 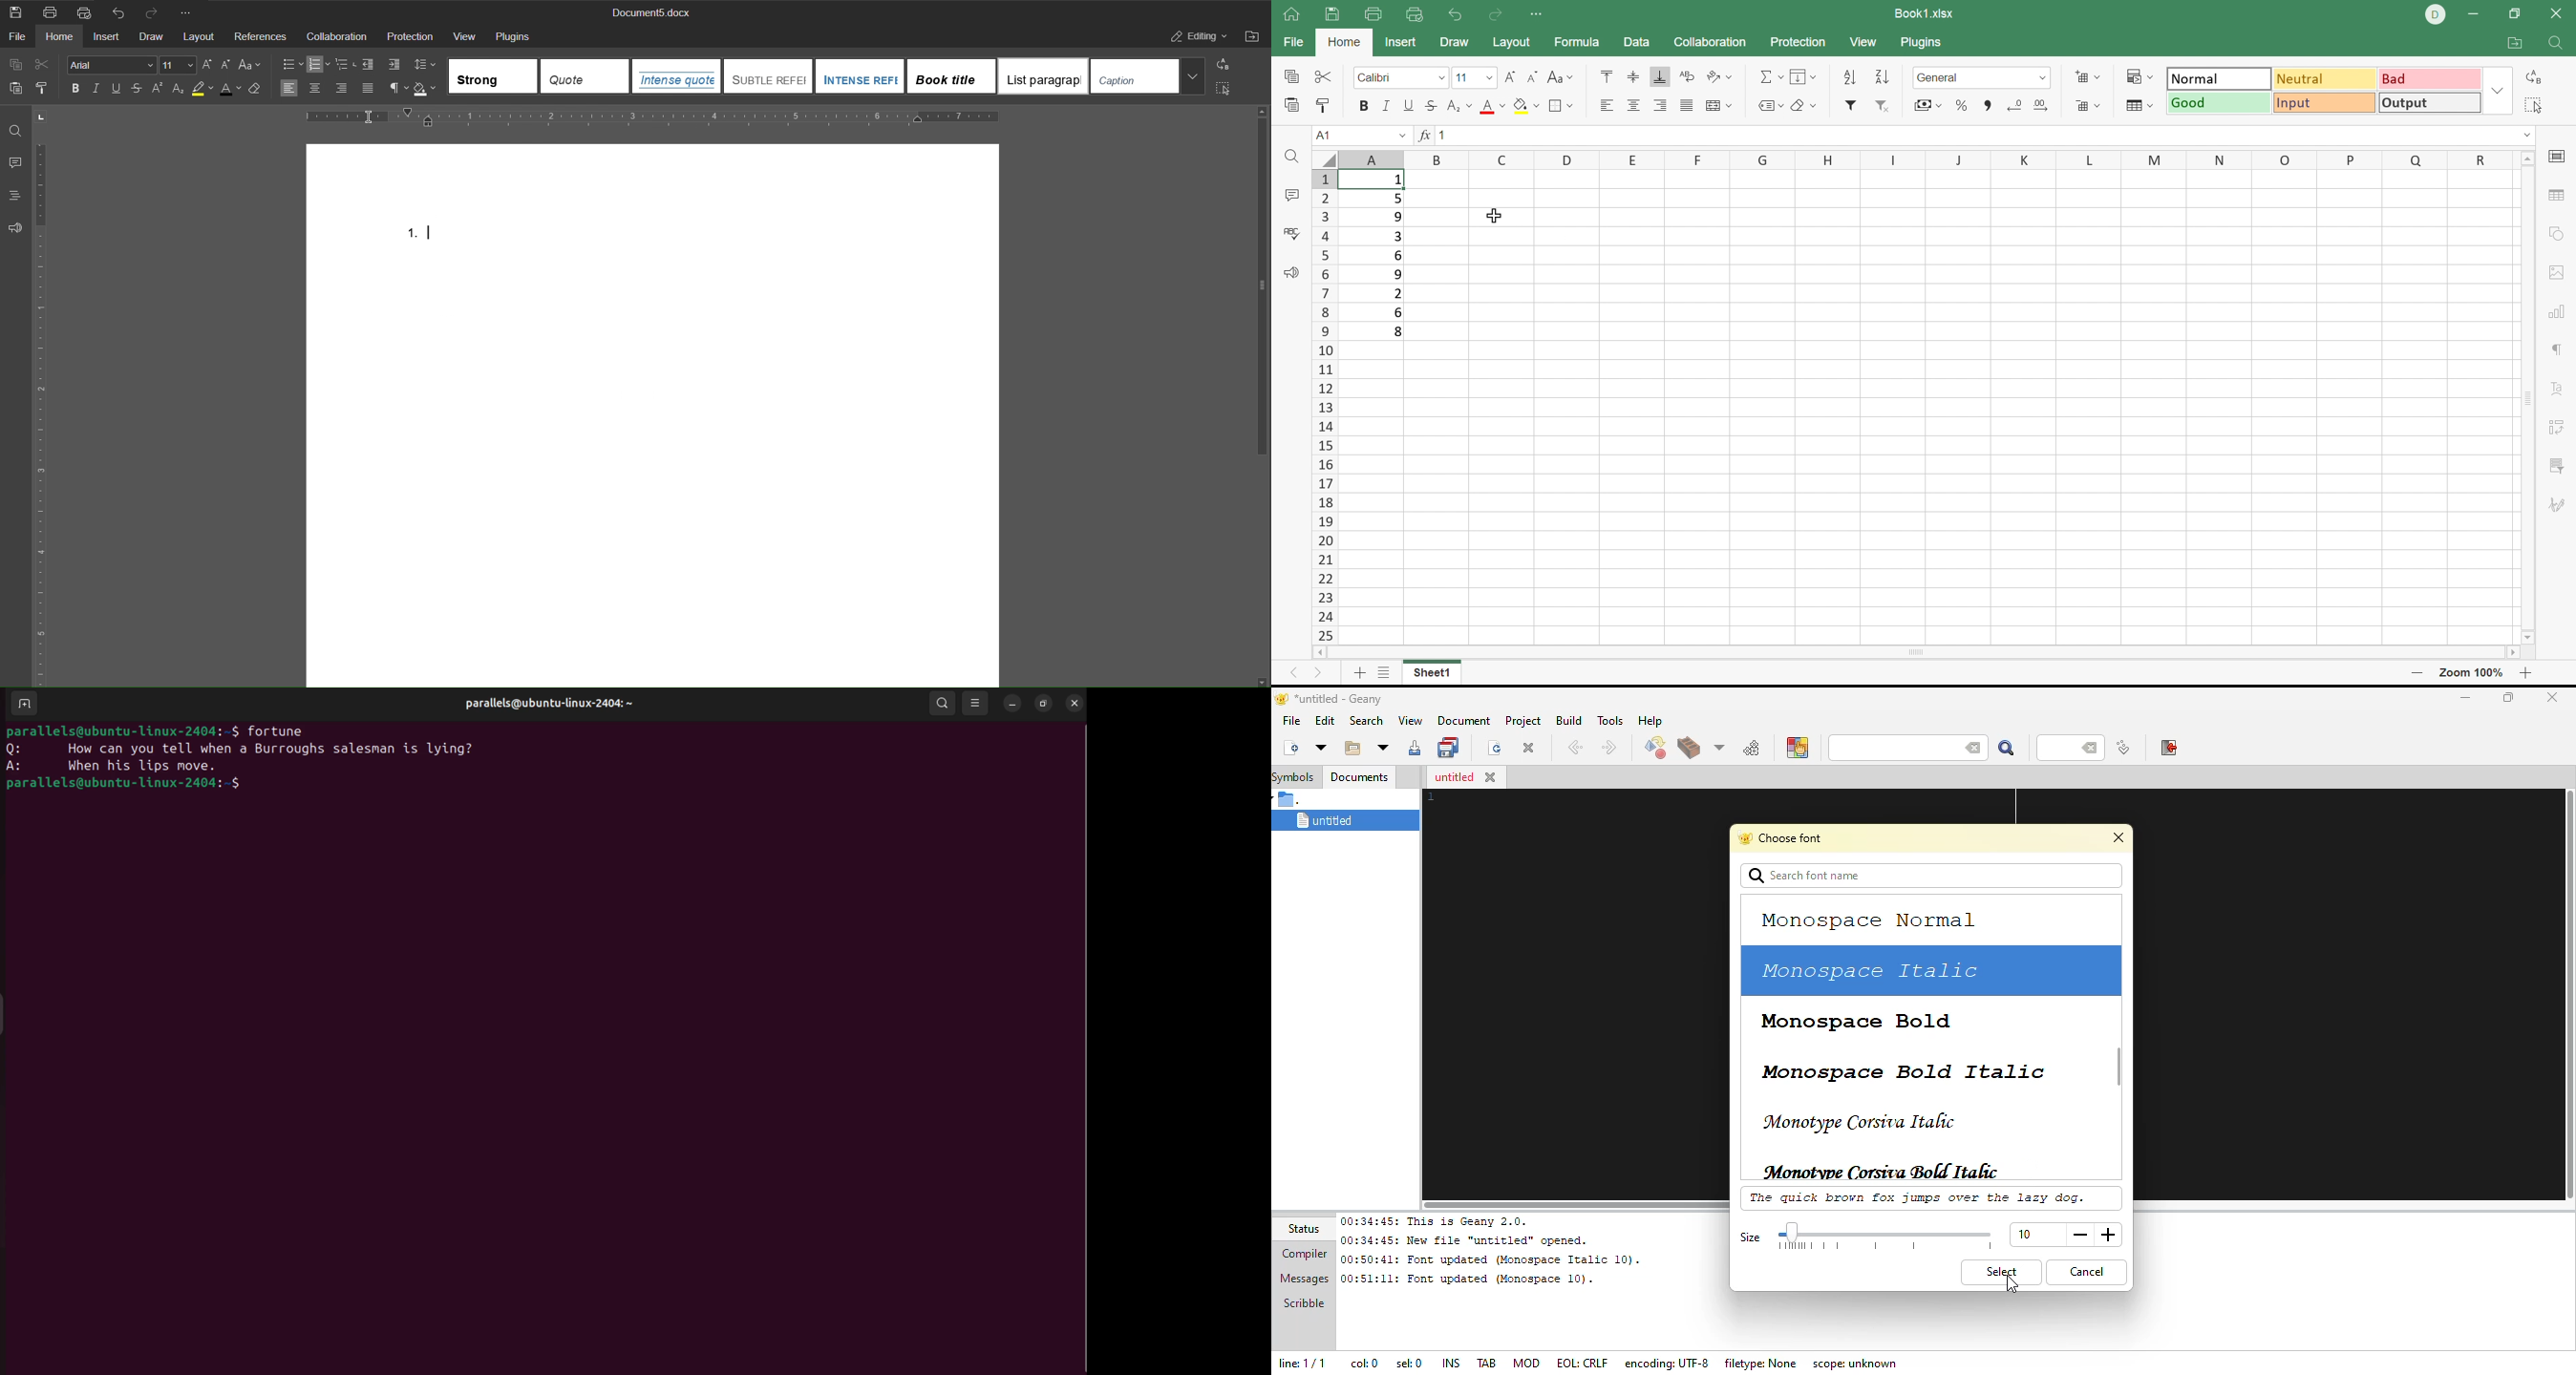 What do you see at coordinates (1042, 704) in the screenshot?
I see `resize` at bounding box center [1042, 704].